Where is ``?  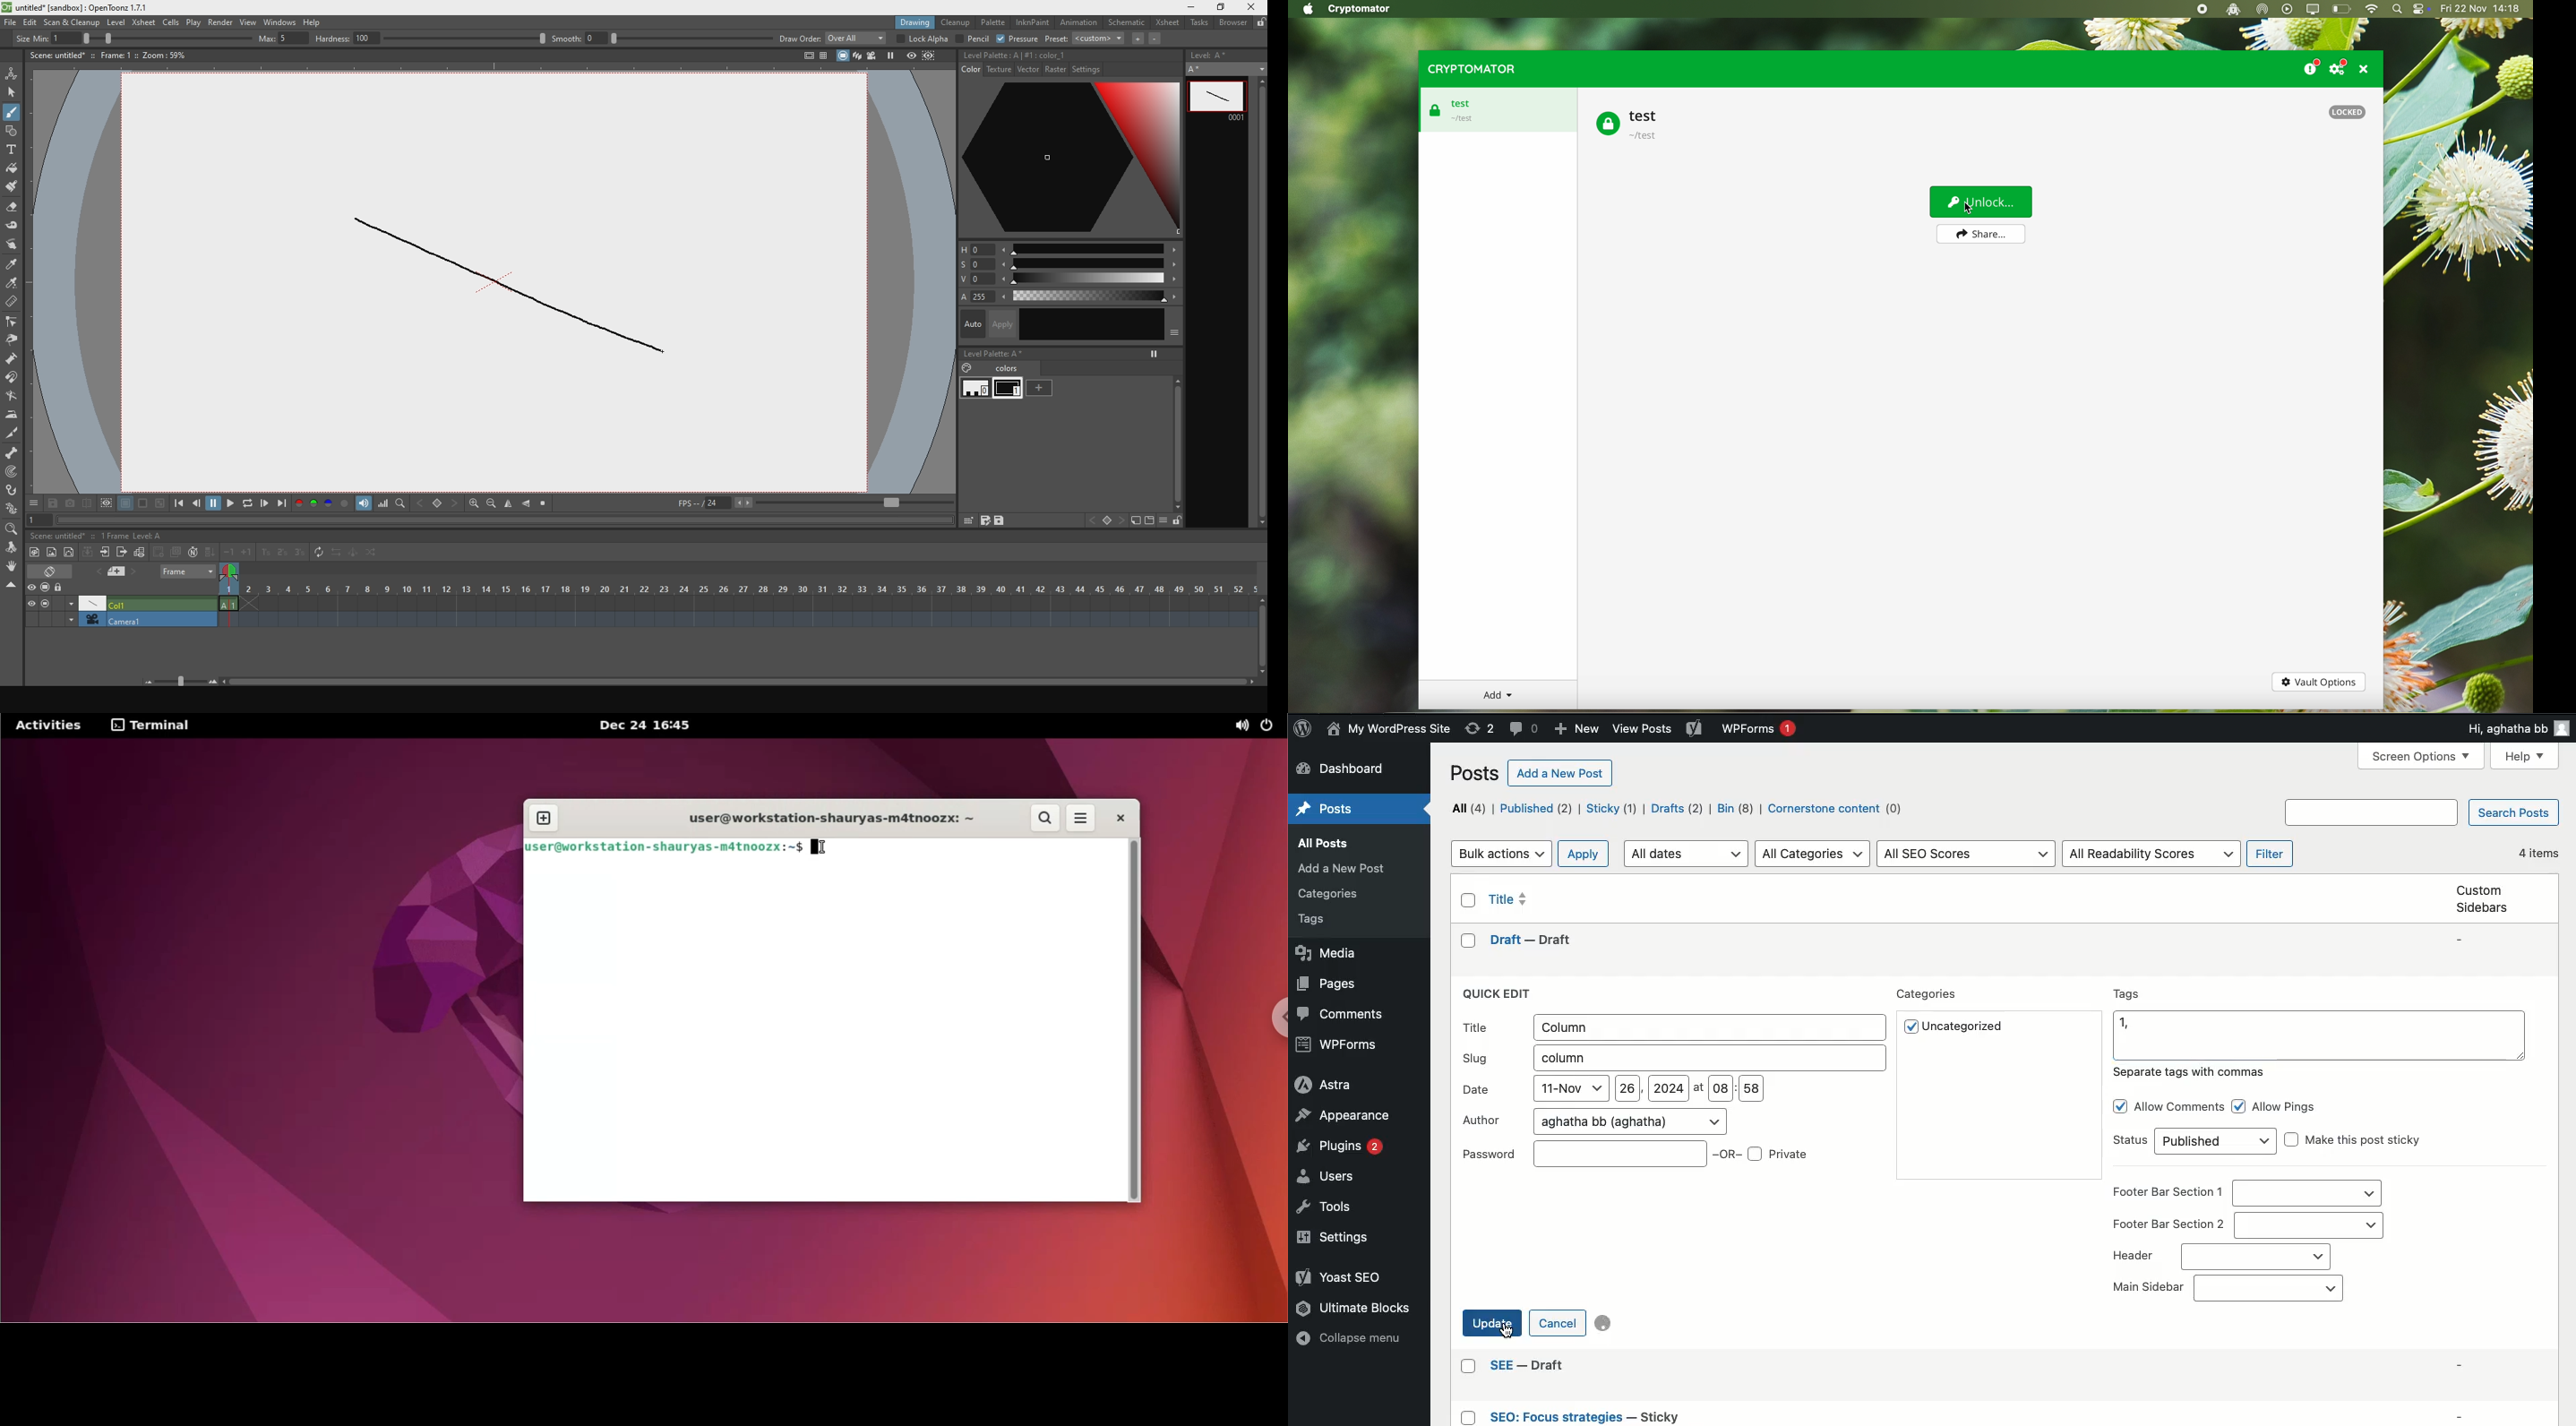
 is located at coordinates (1641, 730).